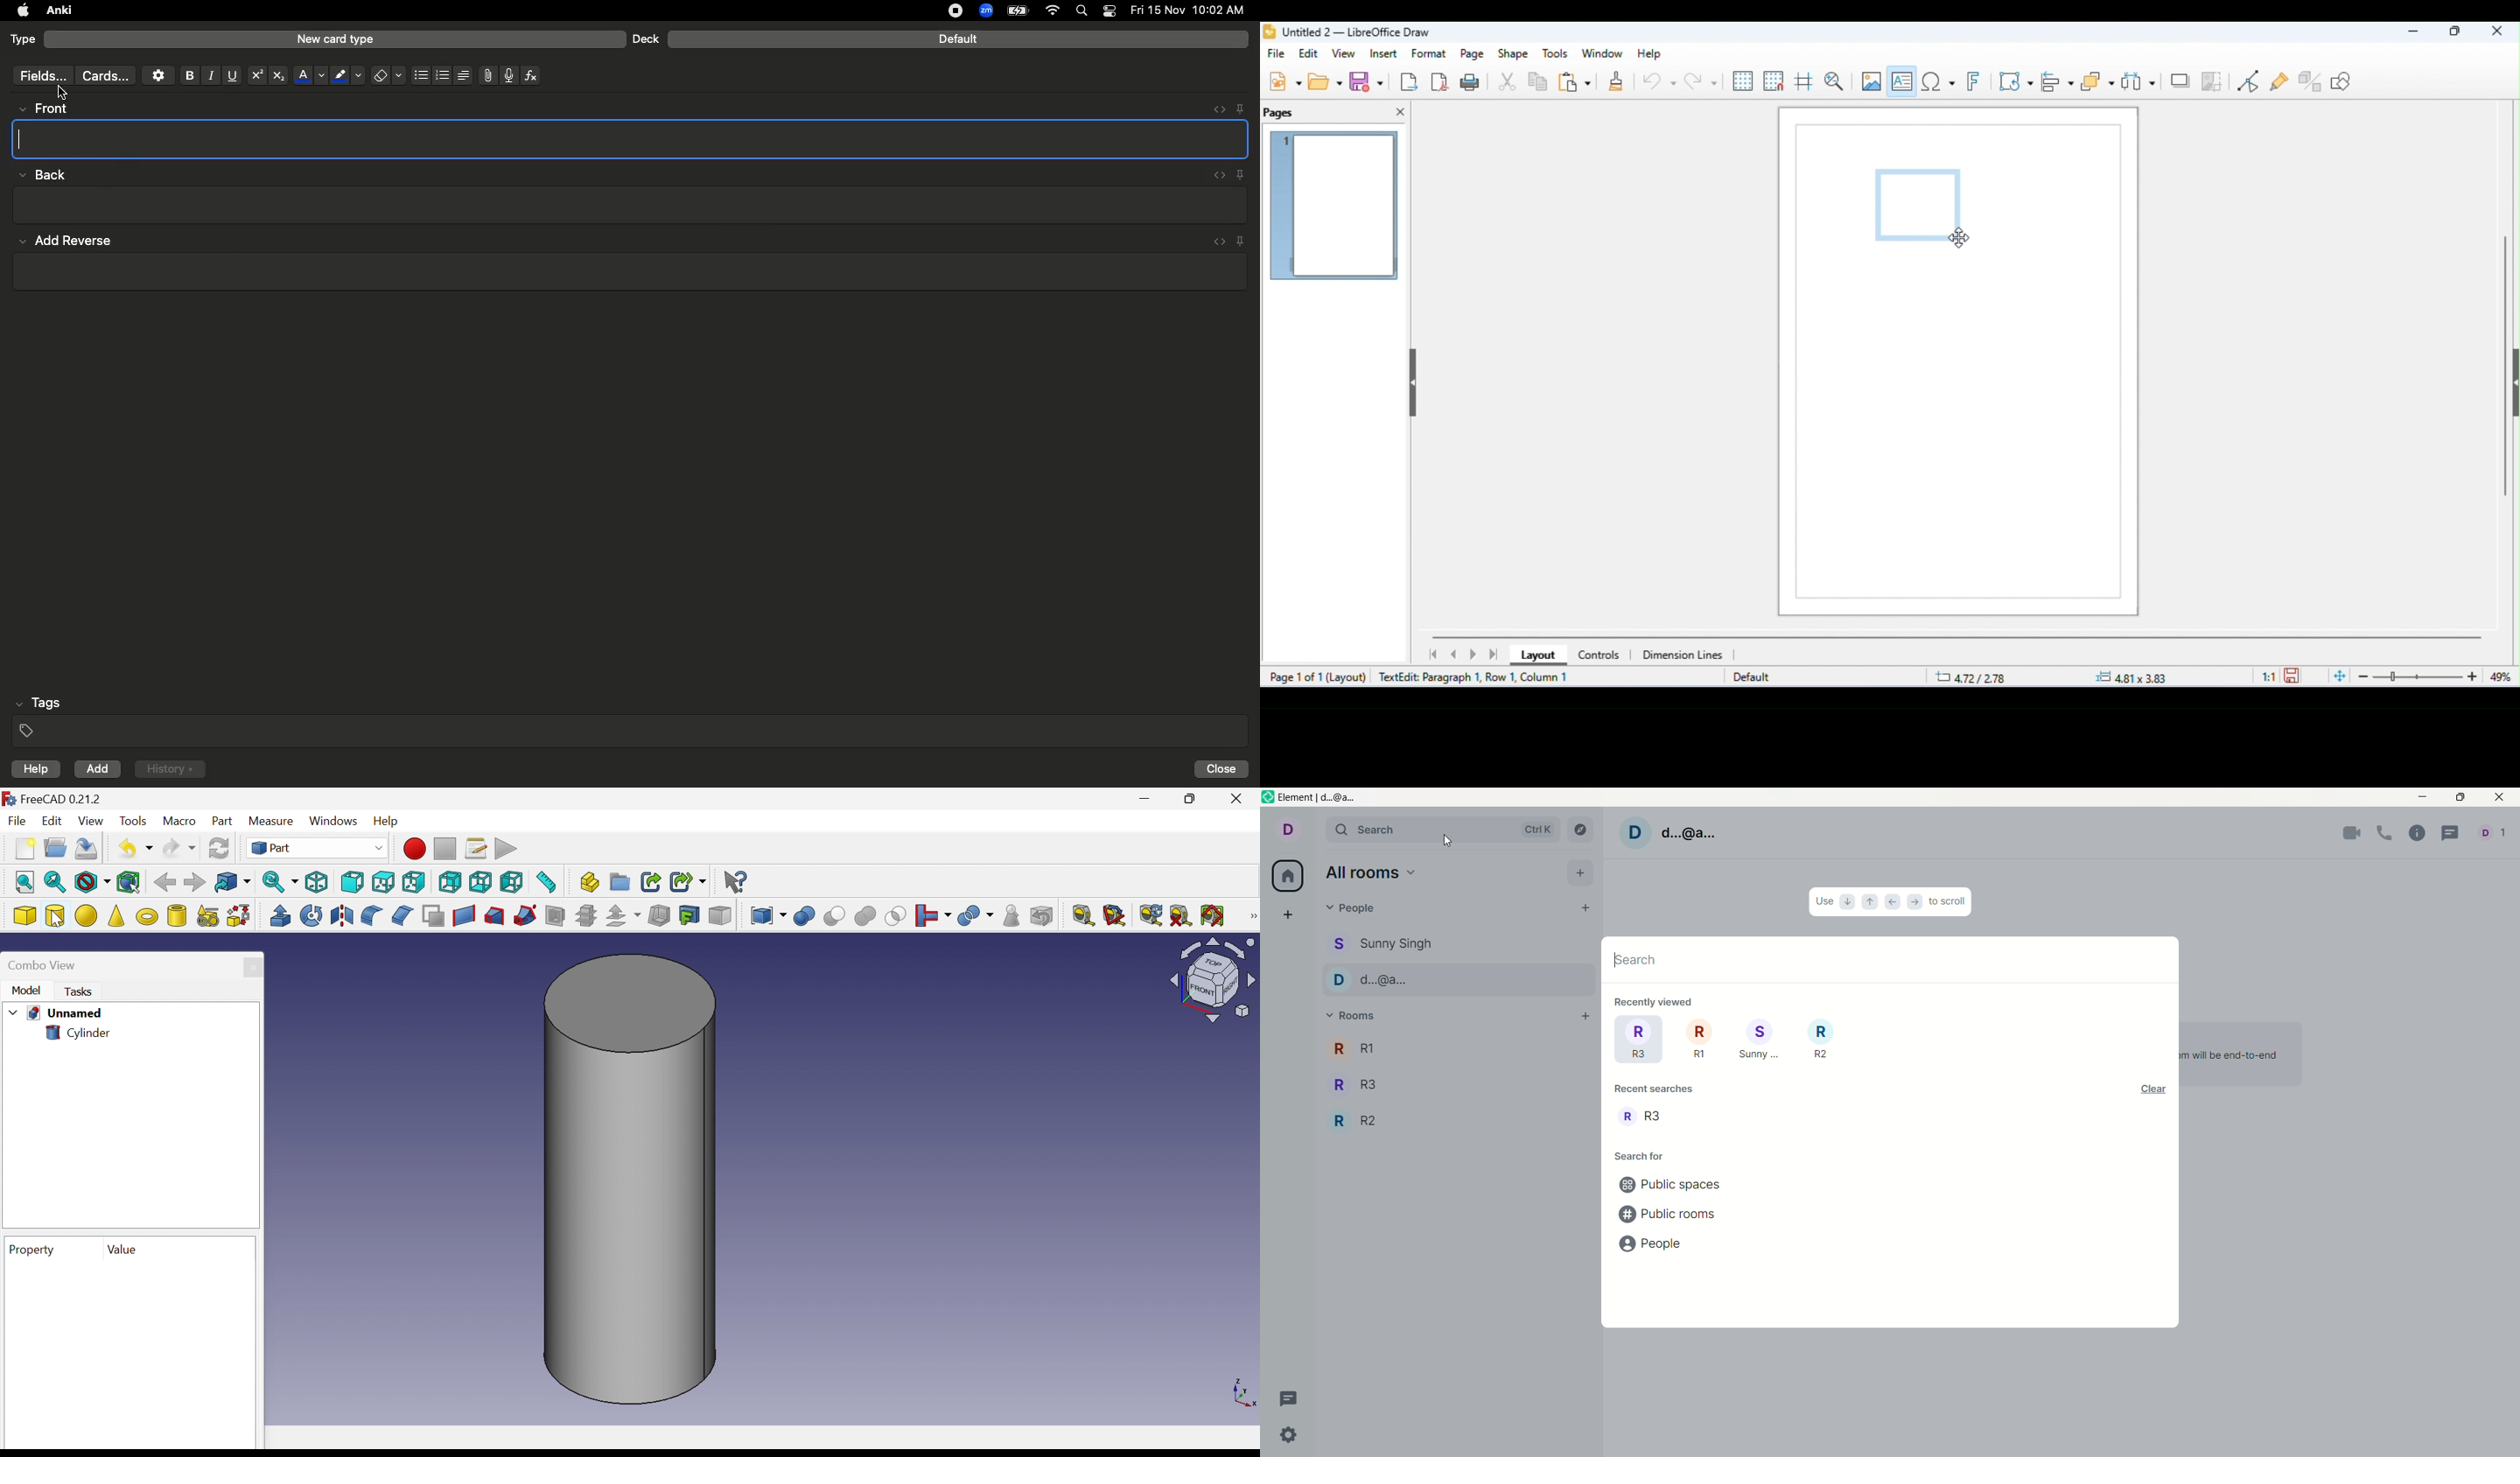 The width and height of the screenshot is (2520, 1484). What do you see at coordinates (1644, 1118) in the screenshot?
I see `room` at bounding box center [1644, 1118].